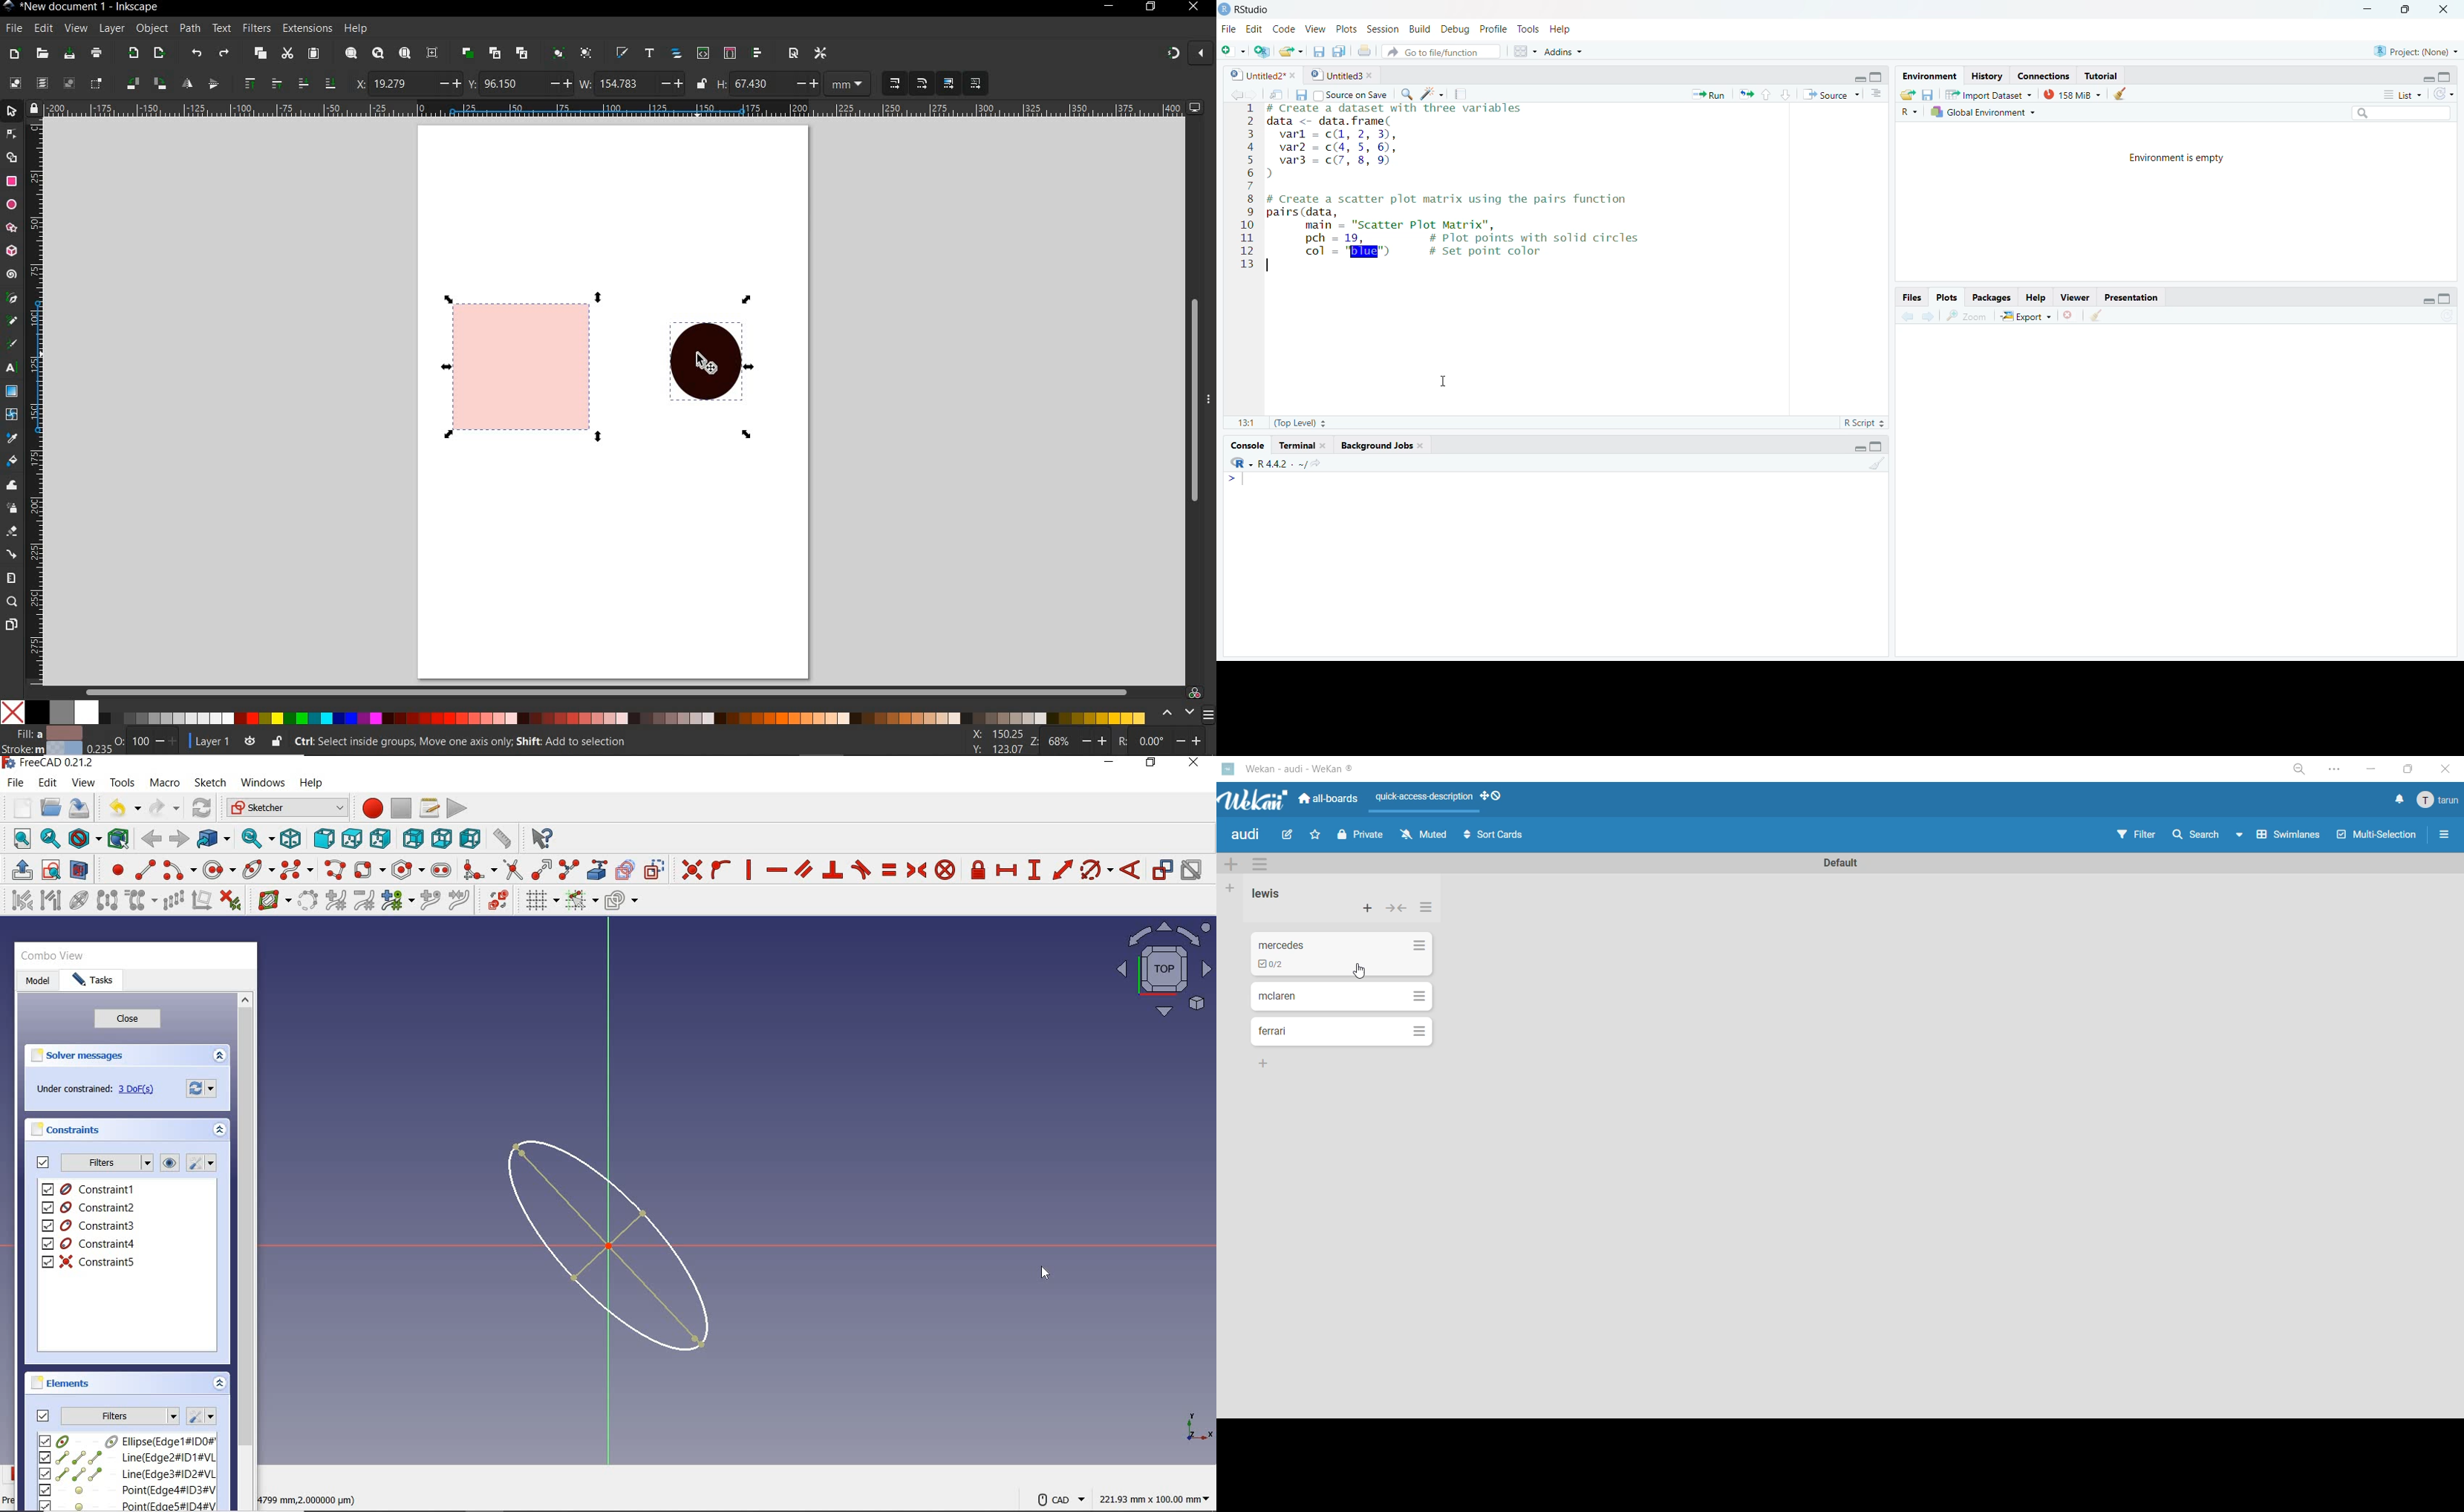 This screenshot has width=2464, height=1512. I want to click on bounding box, so click(119, 838).